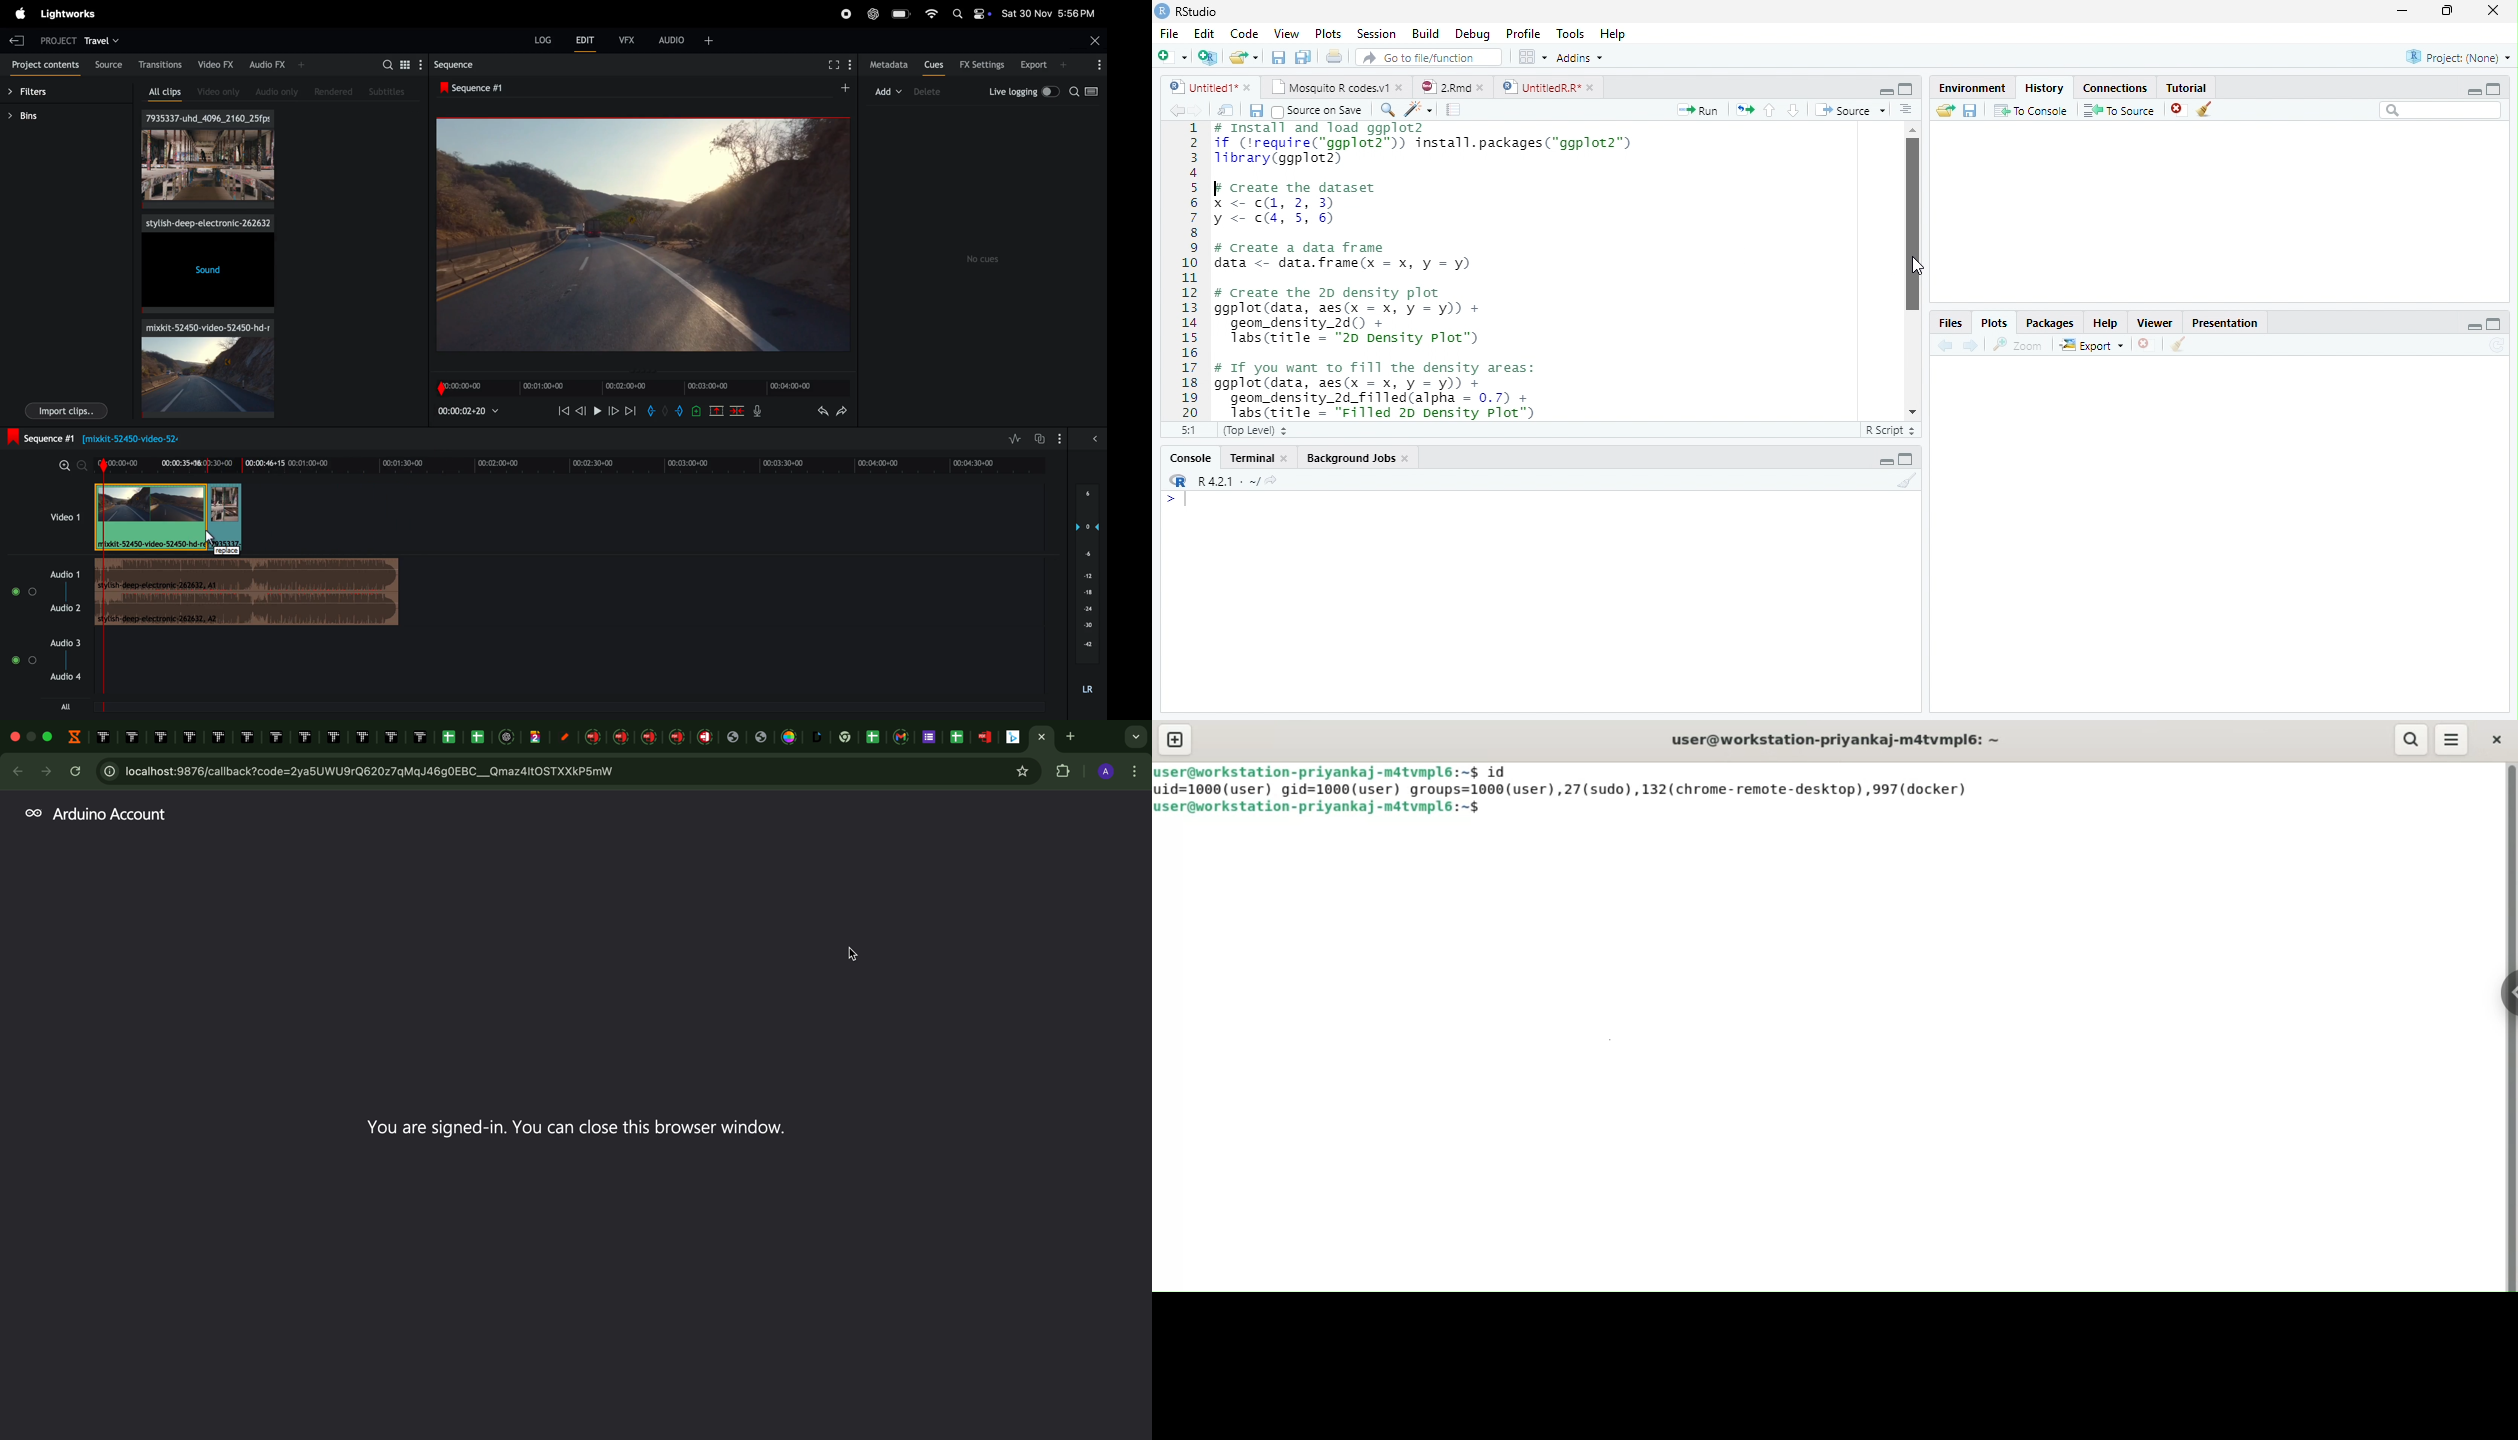 Image resolution: width=2520 pixels, height=1456 pixels. Describe the element at coordinates (2494, 10) in the screenshot. I see `close` at that location.